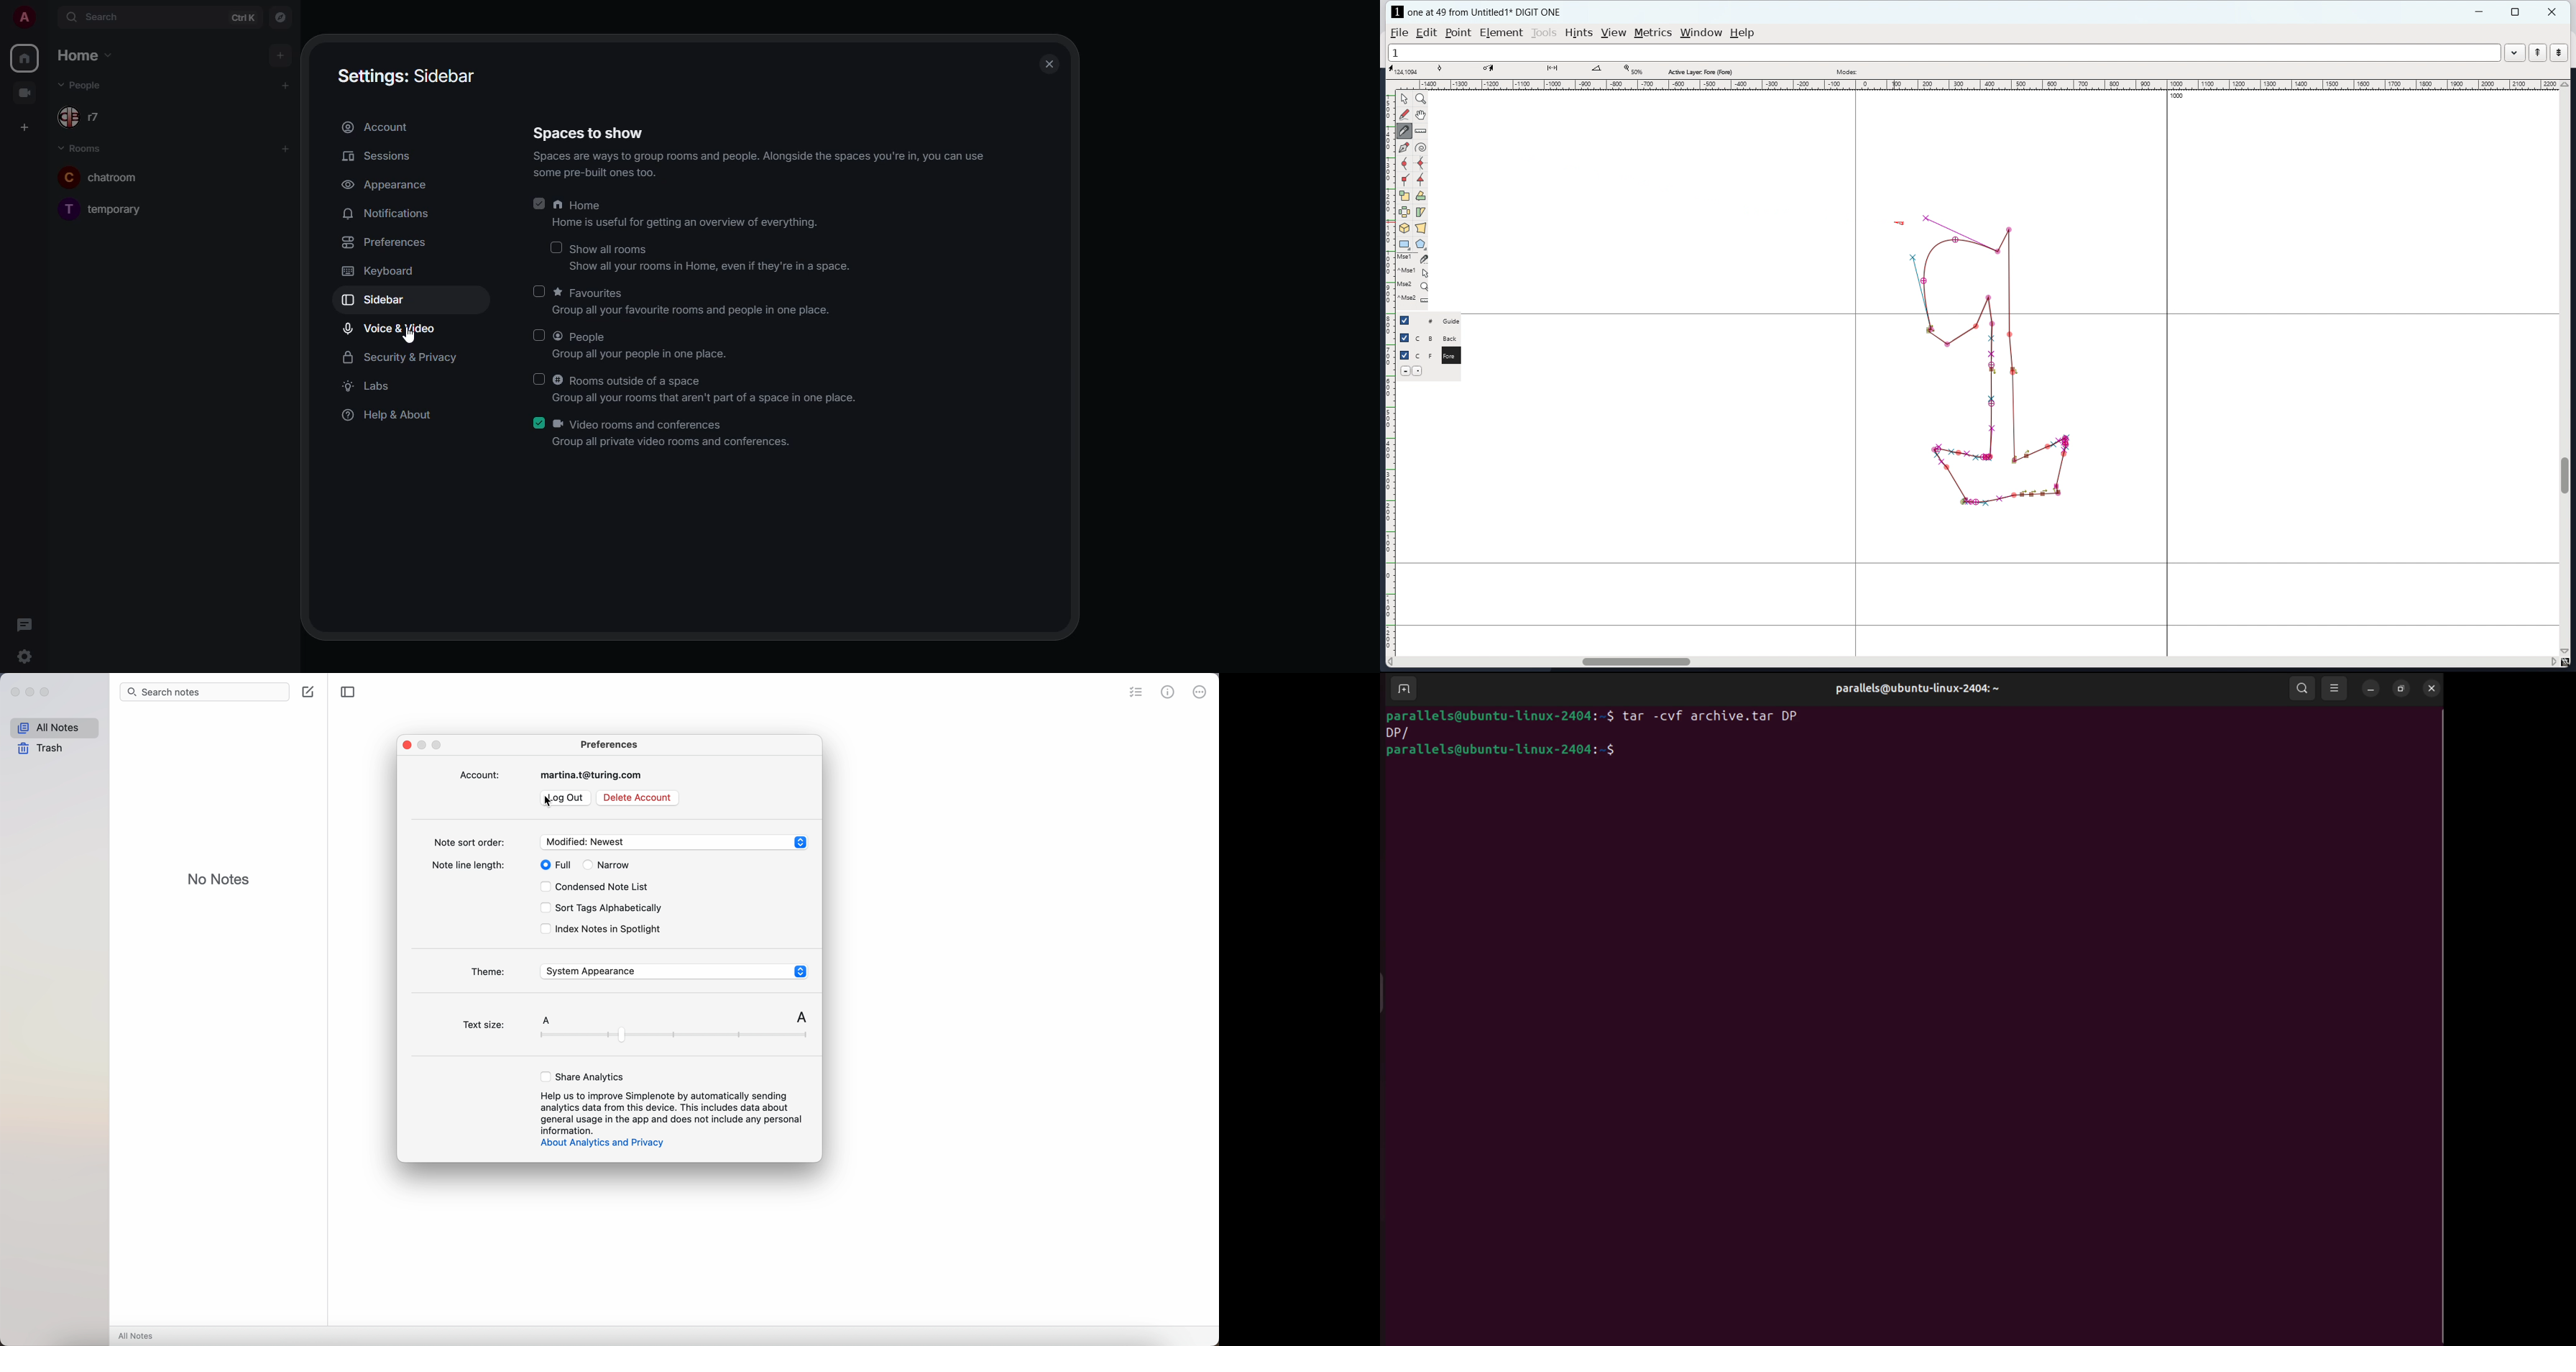 Image resolution: width=2576 pixels, height=1372 pixels. Describe the element at coordinates (285, 149) in the screenshot. I see `add` at that location.